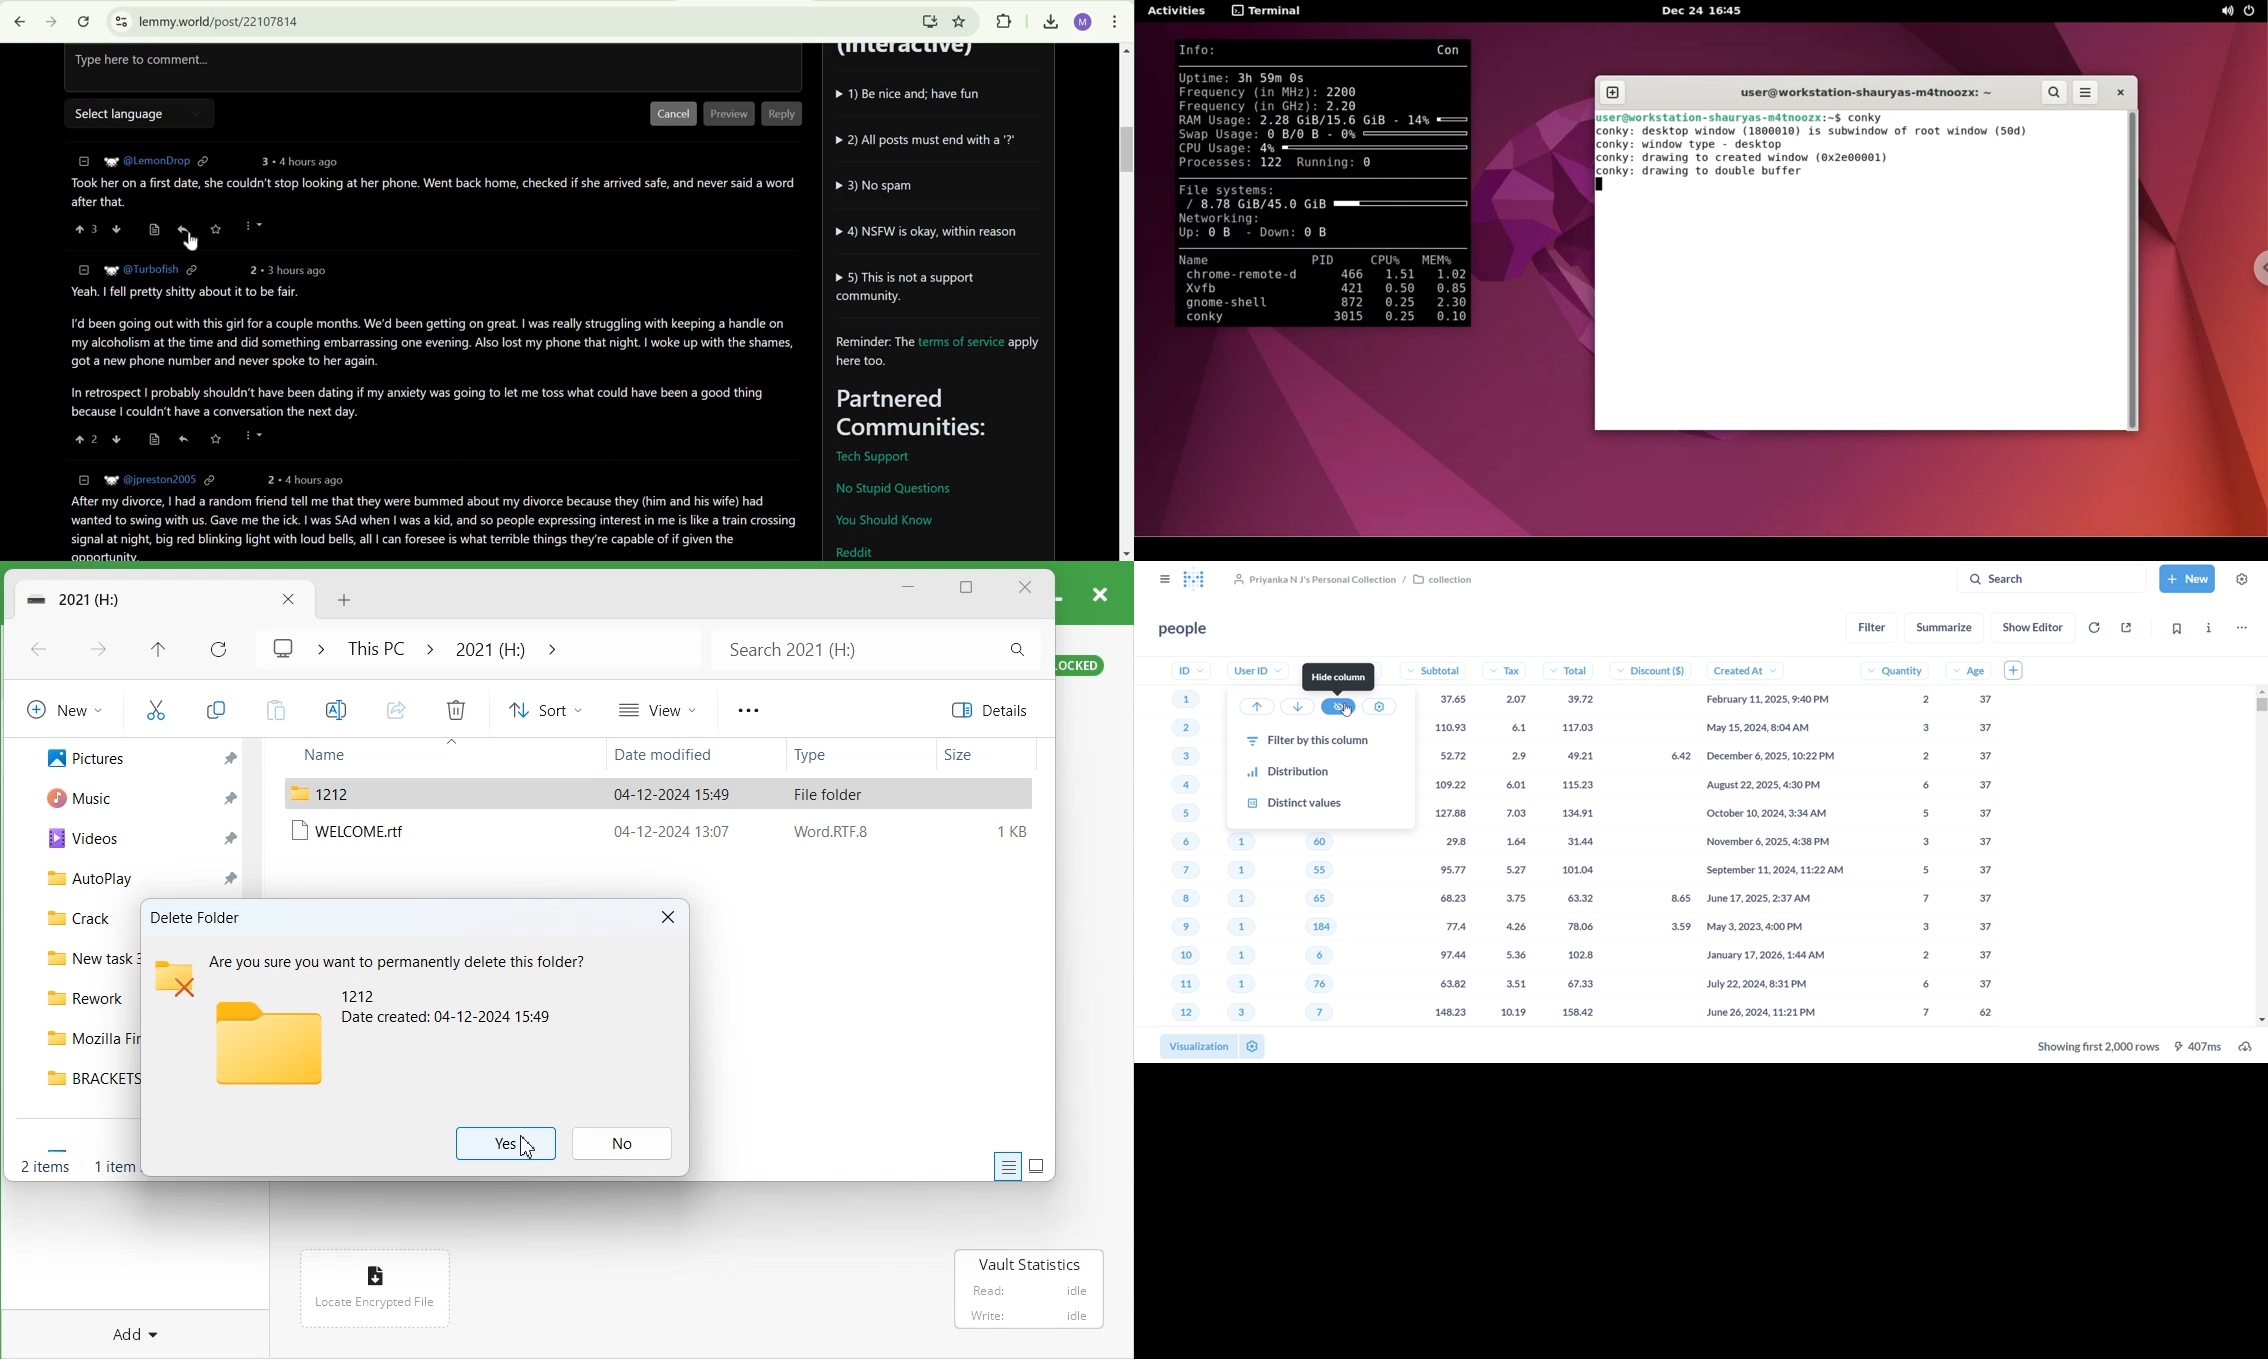 Image resolution: width=2268 pixels, height=1372 pixels. What do you see at coordinates (1356, 580) in the screenshot?
I see `collection` at bounding box center [1356, 580].